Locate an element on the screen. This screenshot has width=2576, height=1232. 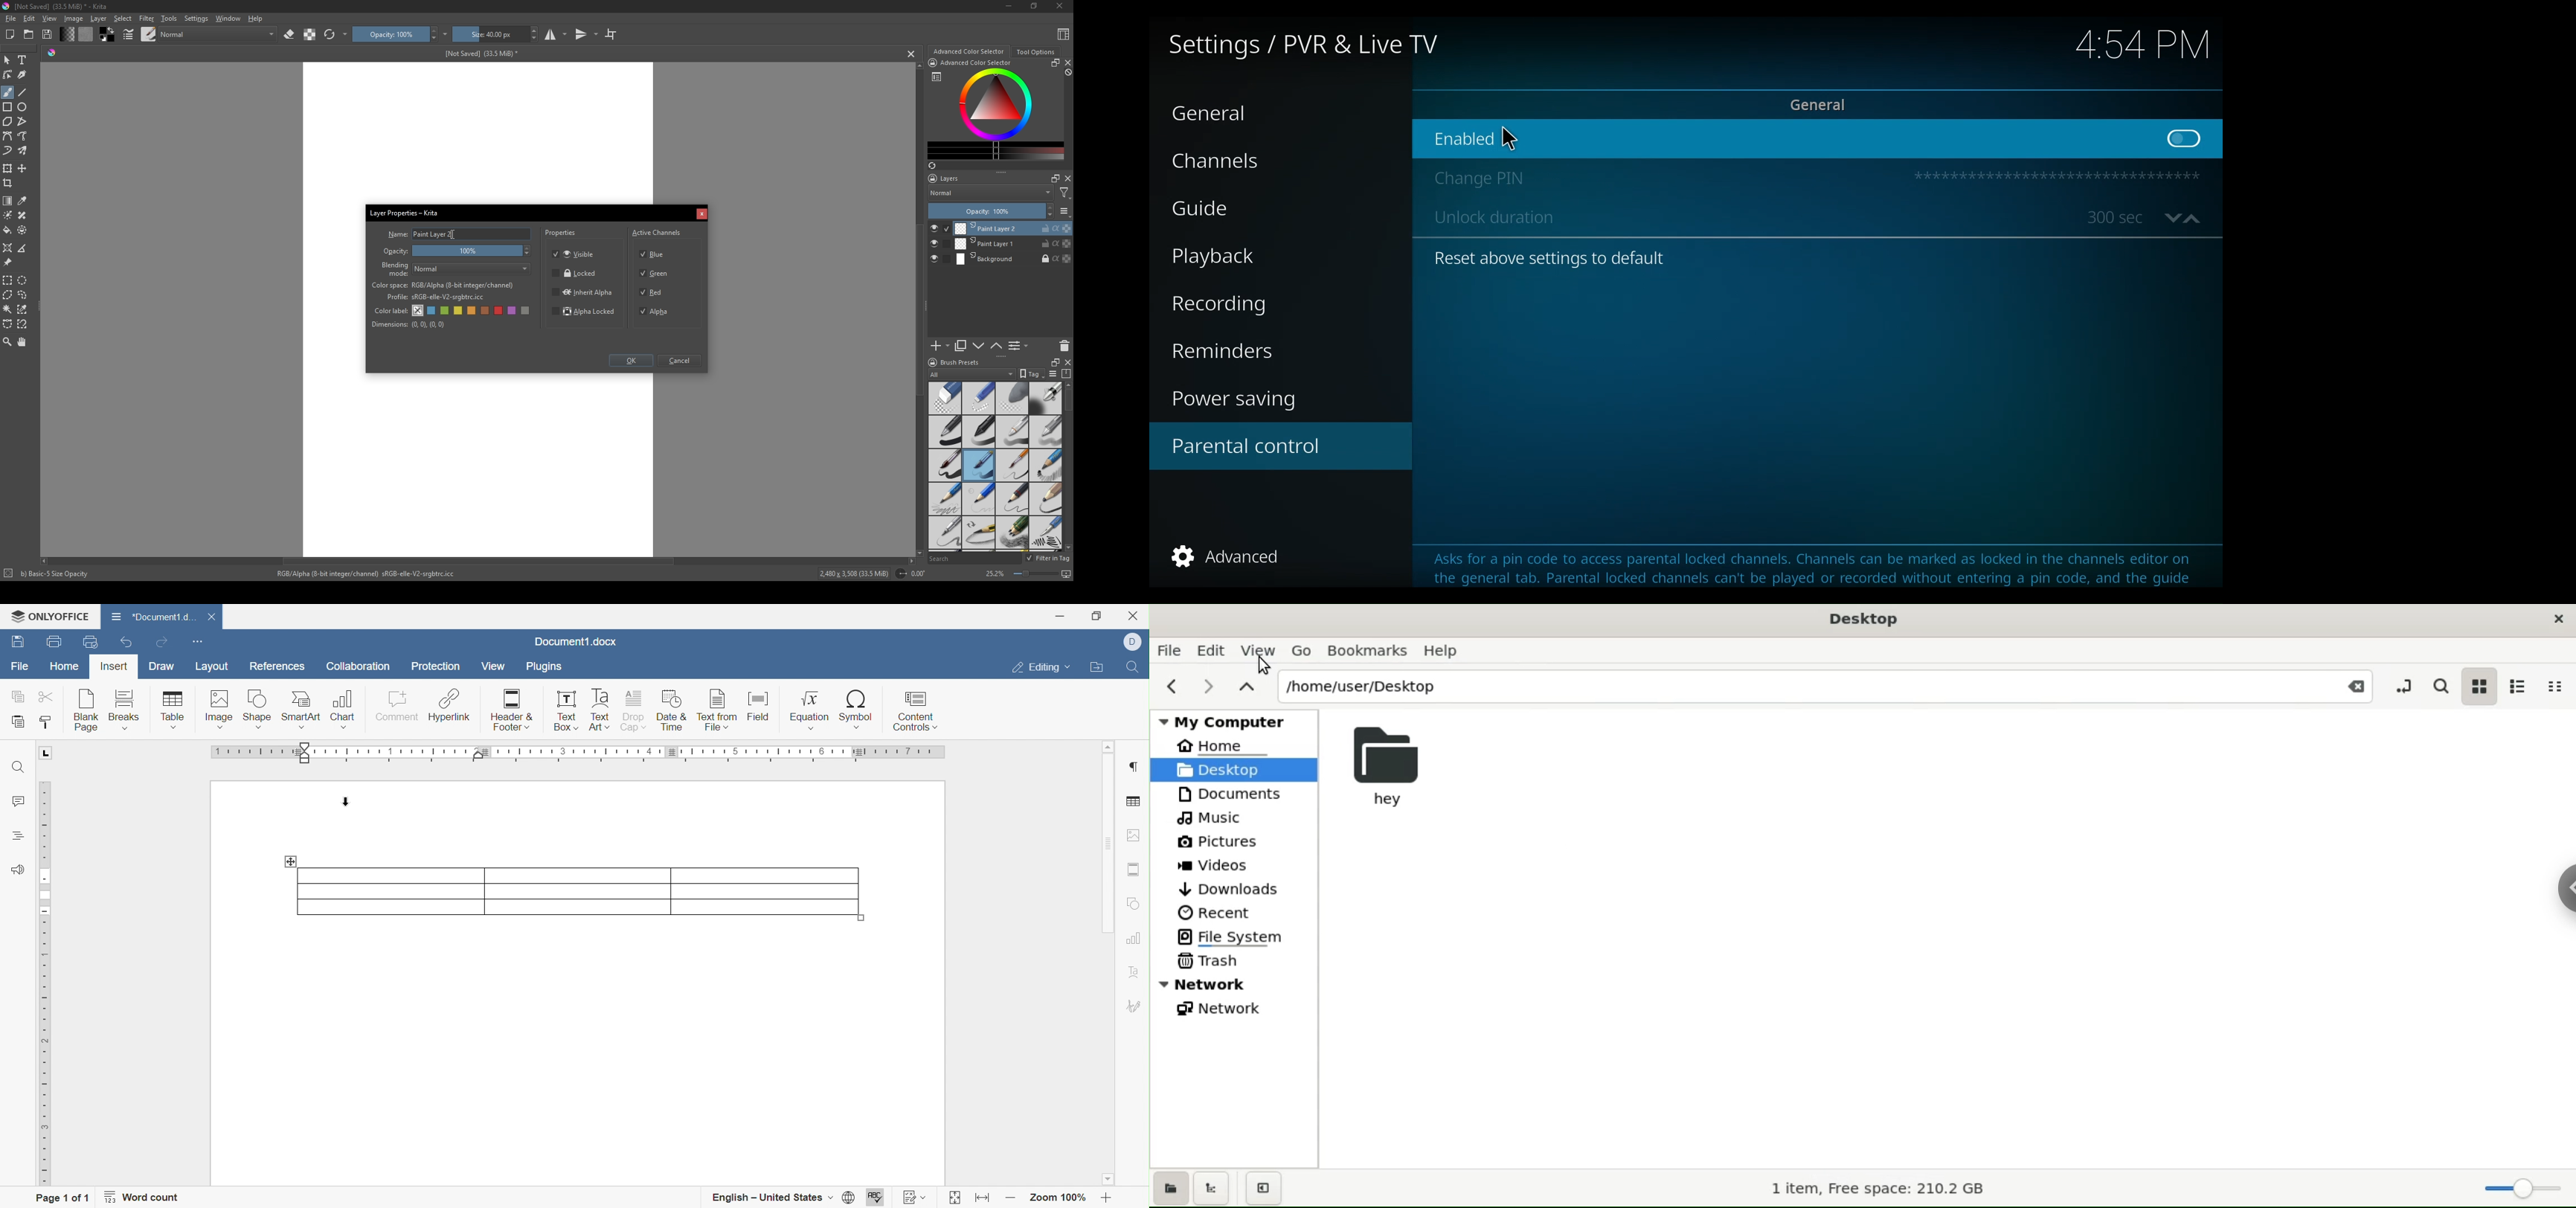
Page 1 of 1 is located at coordinates (63, 1197).